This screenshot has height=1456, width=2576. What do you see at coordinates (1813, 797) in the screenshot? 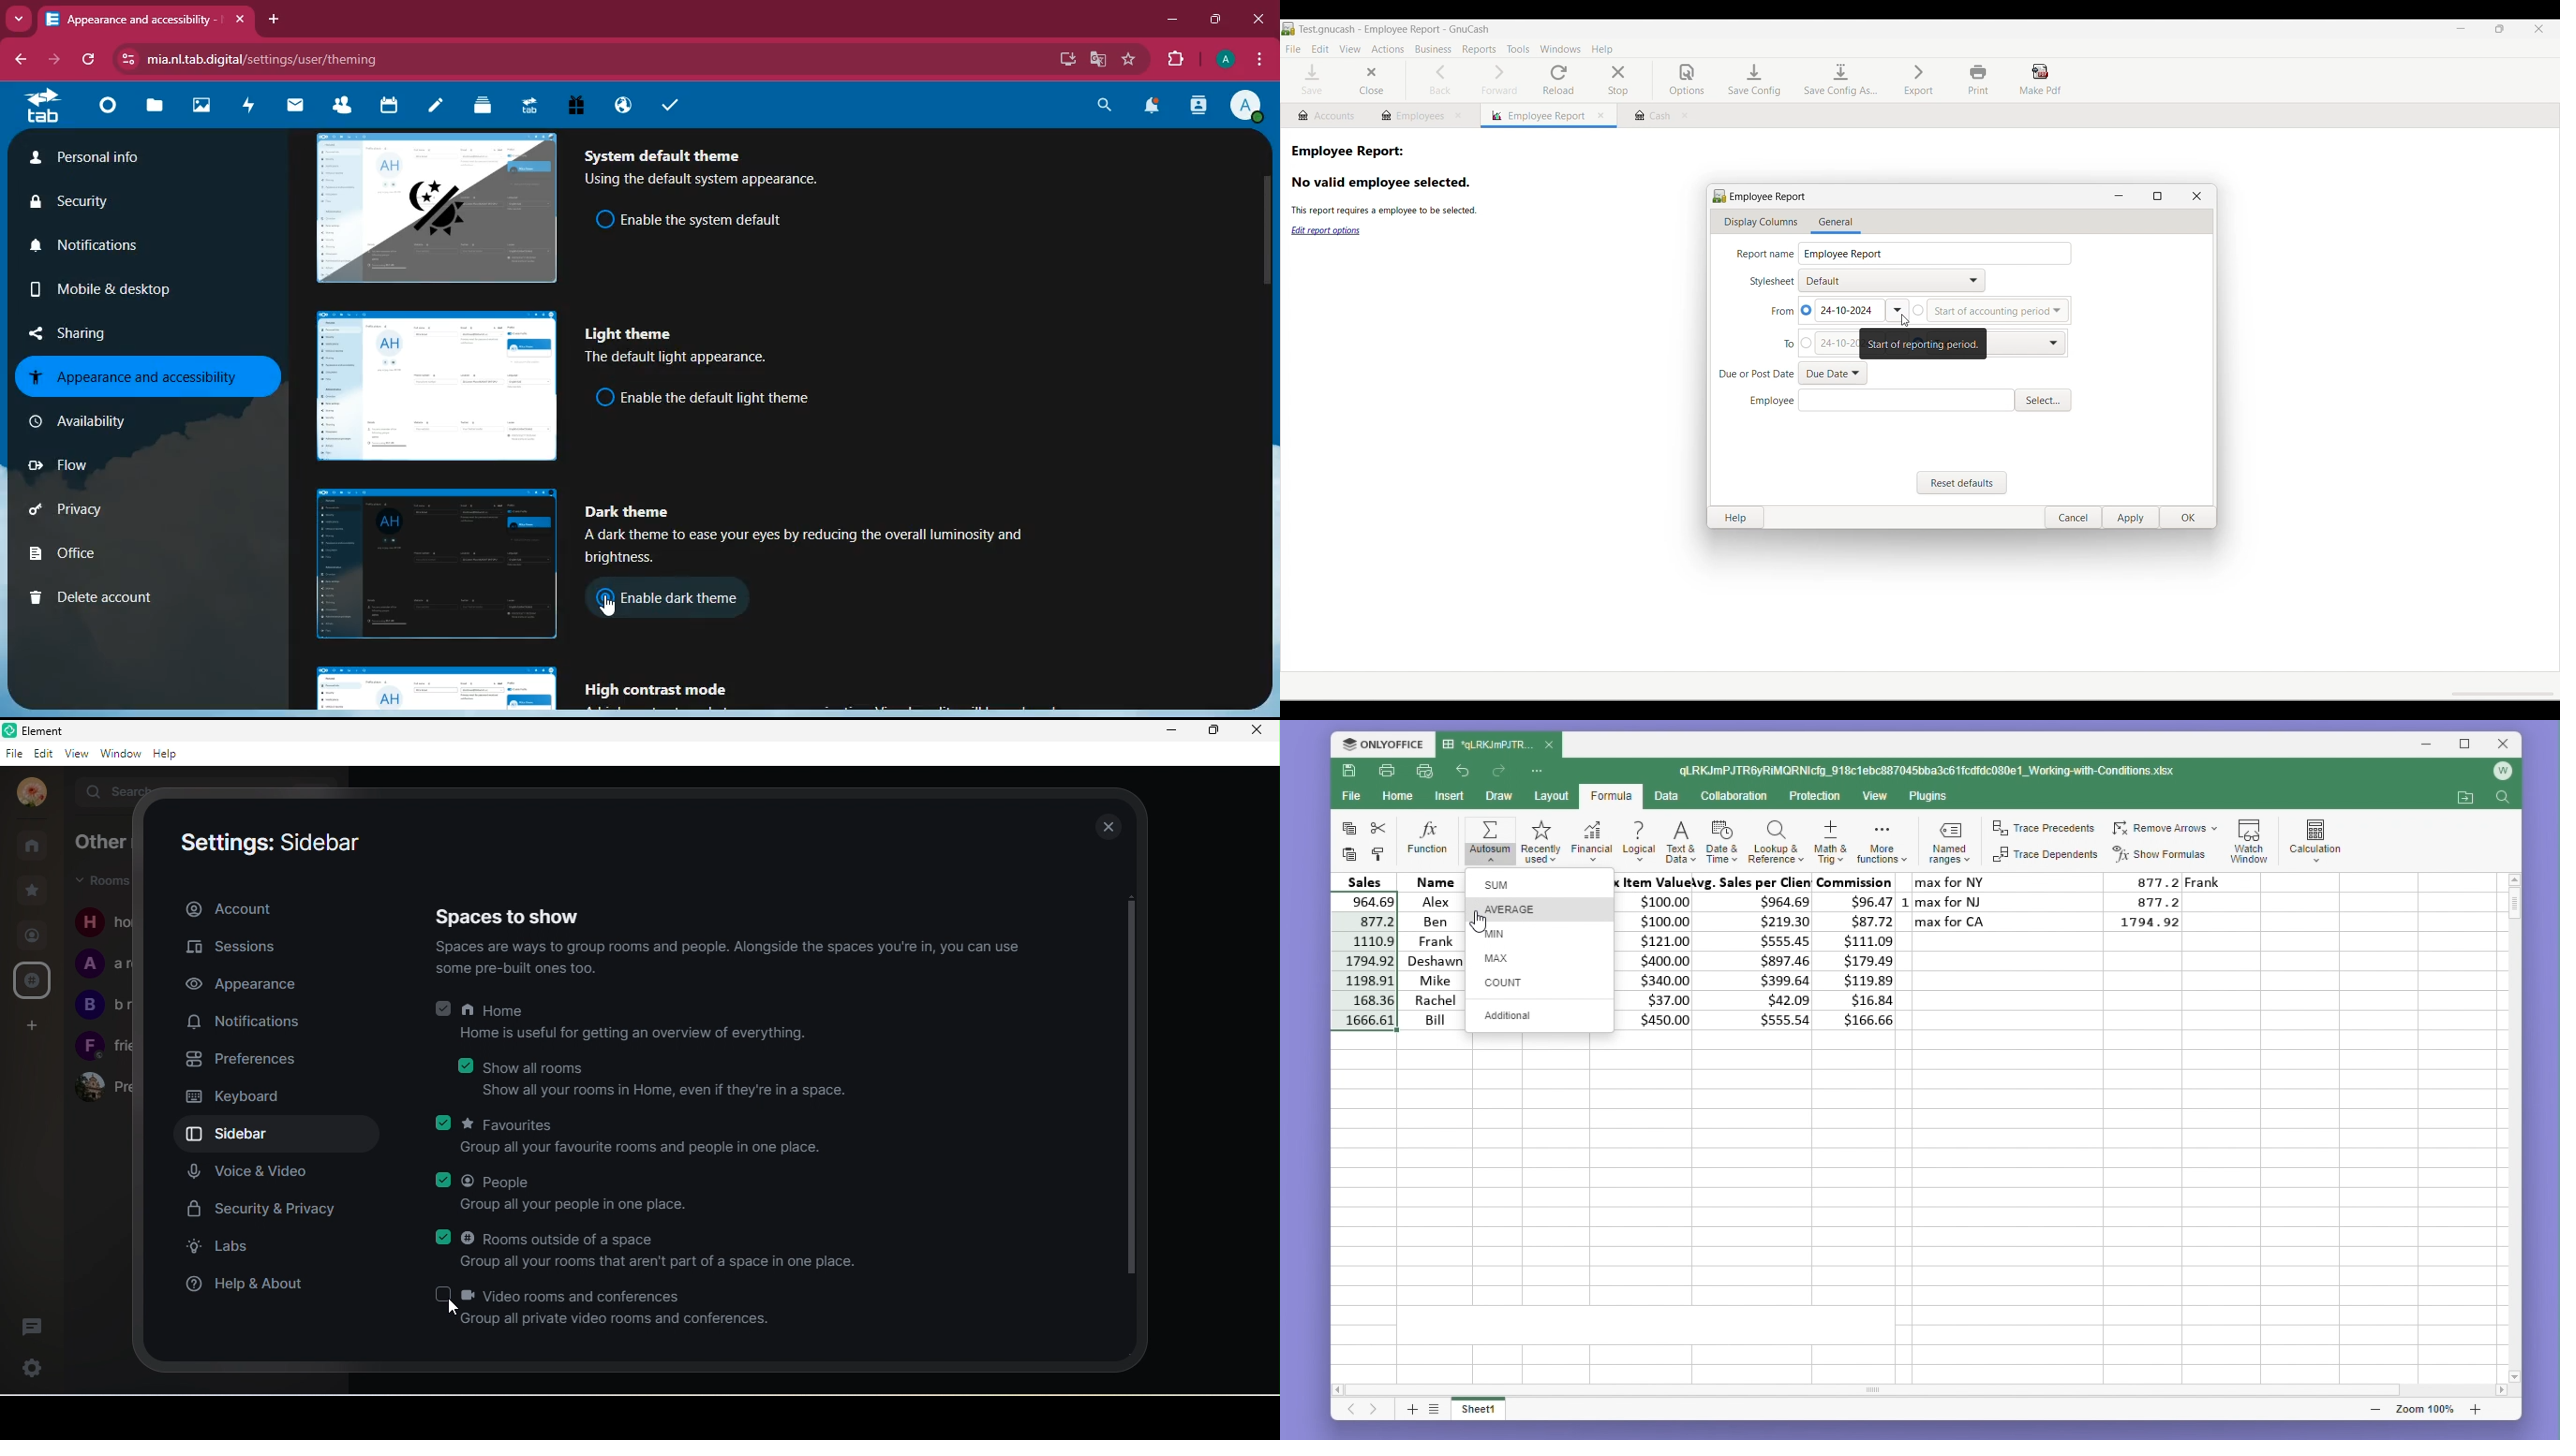
I see `Protection` at bounding box center [1813, 797].